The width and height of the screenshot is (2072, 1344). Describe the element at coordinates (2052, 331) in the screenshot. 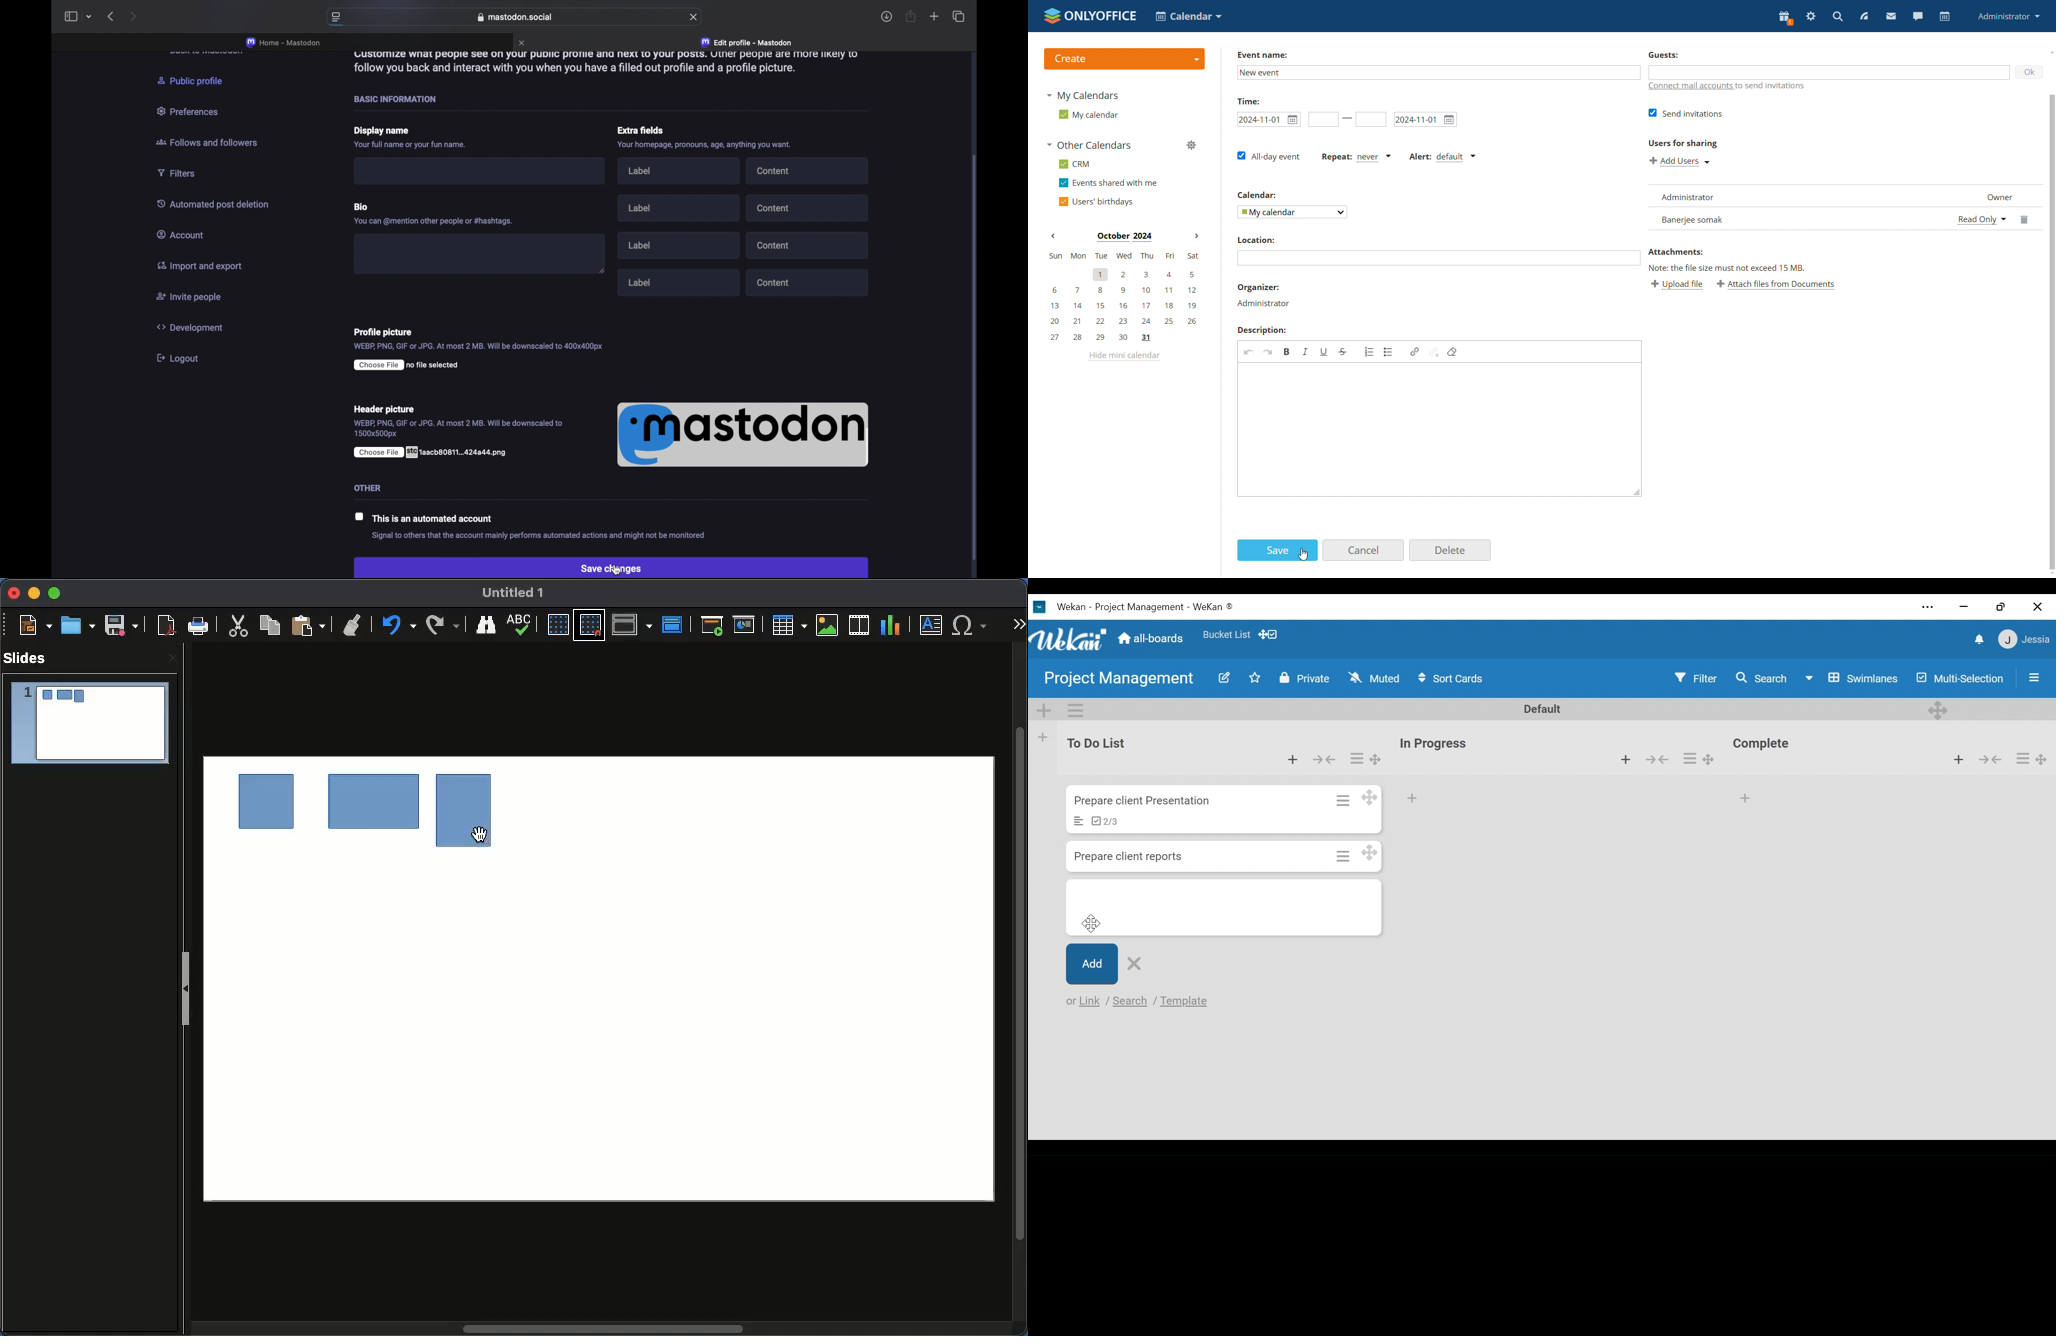

I see `scrollbar` at that location.